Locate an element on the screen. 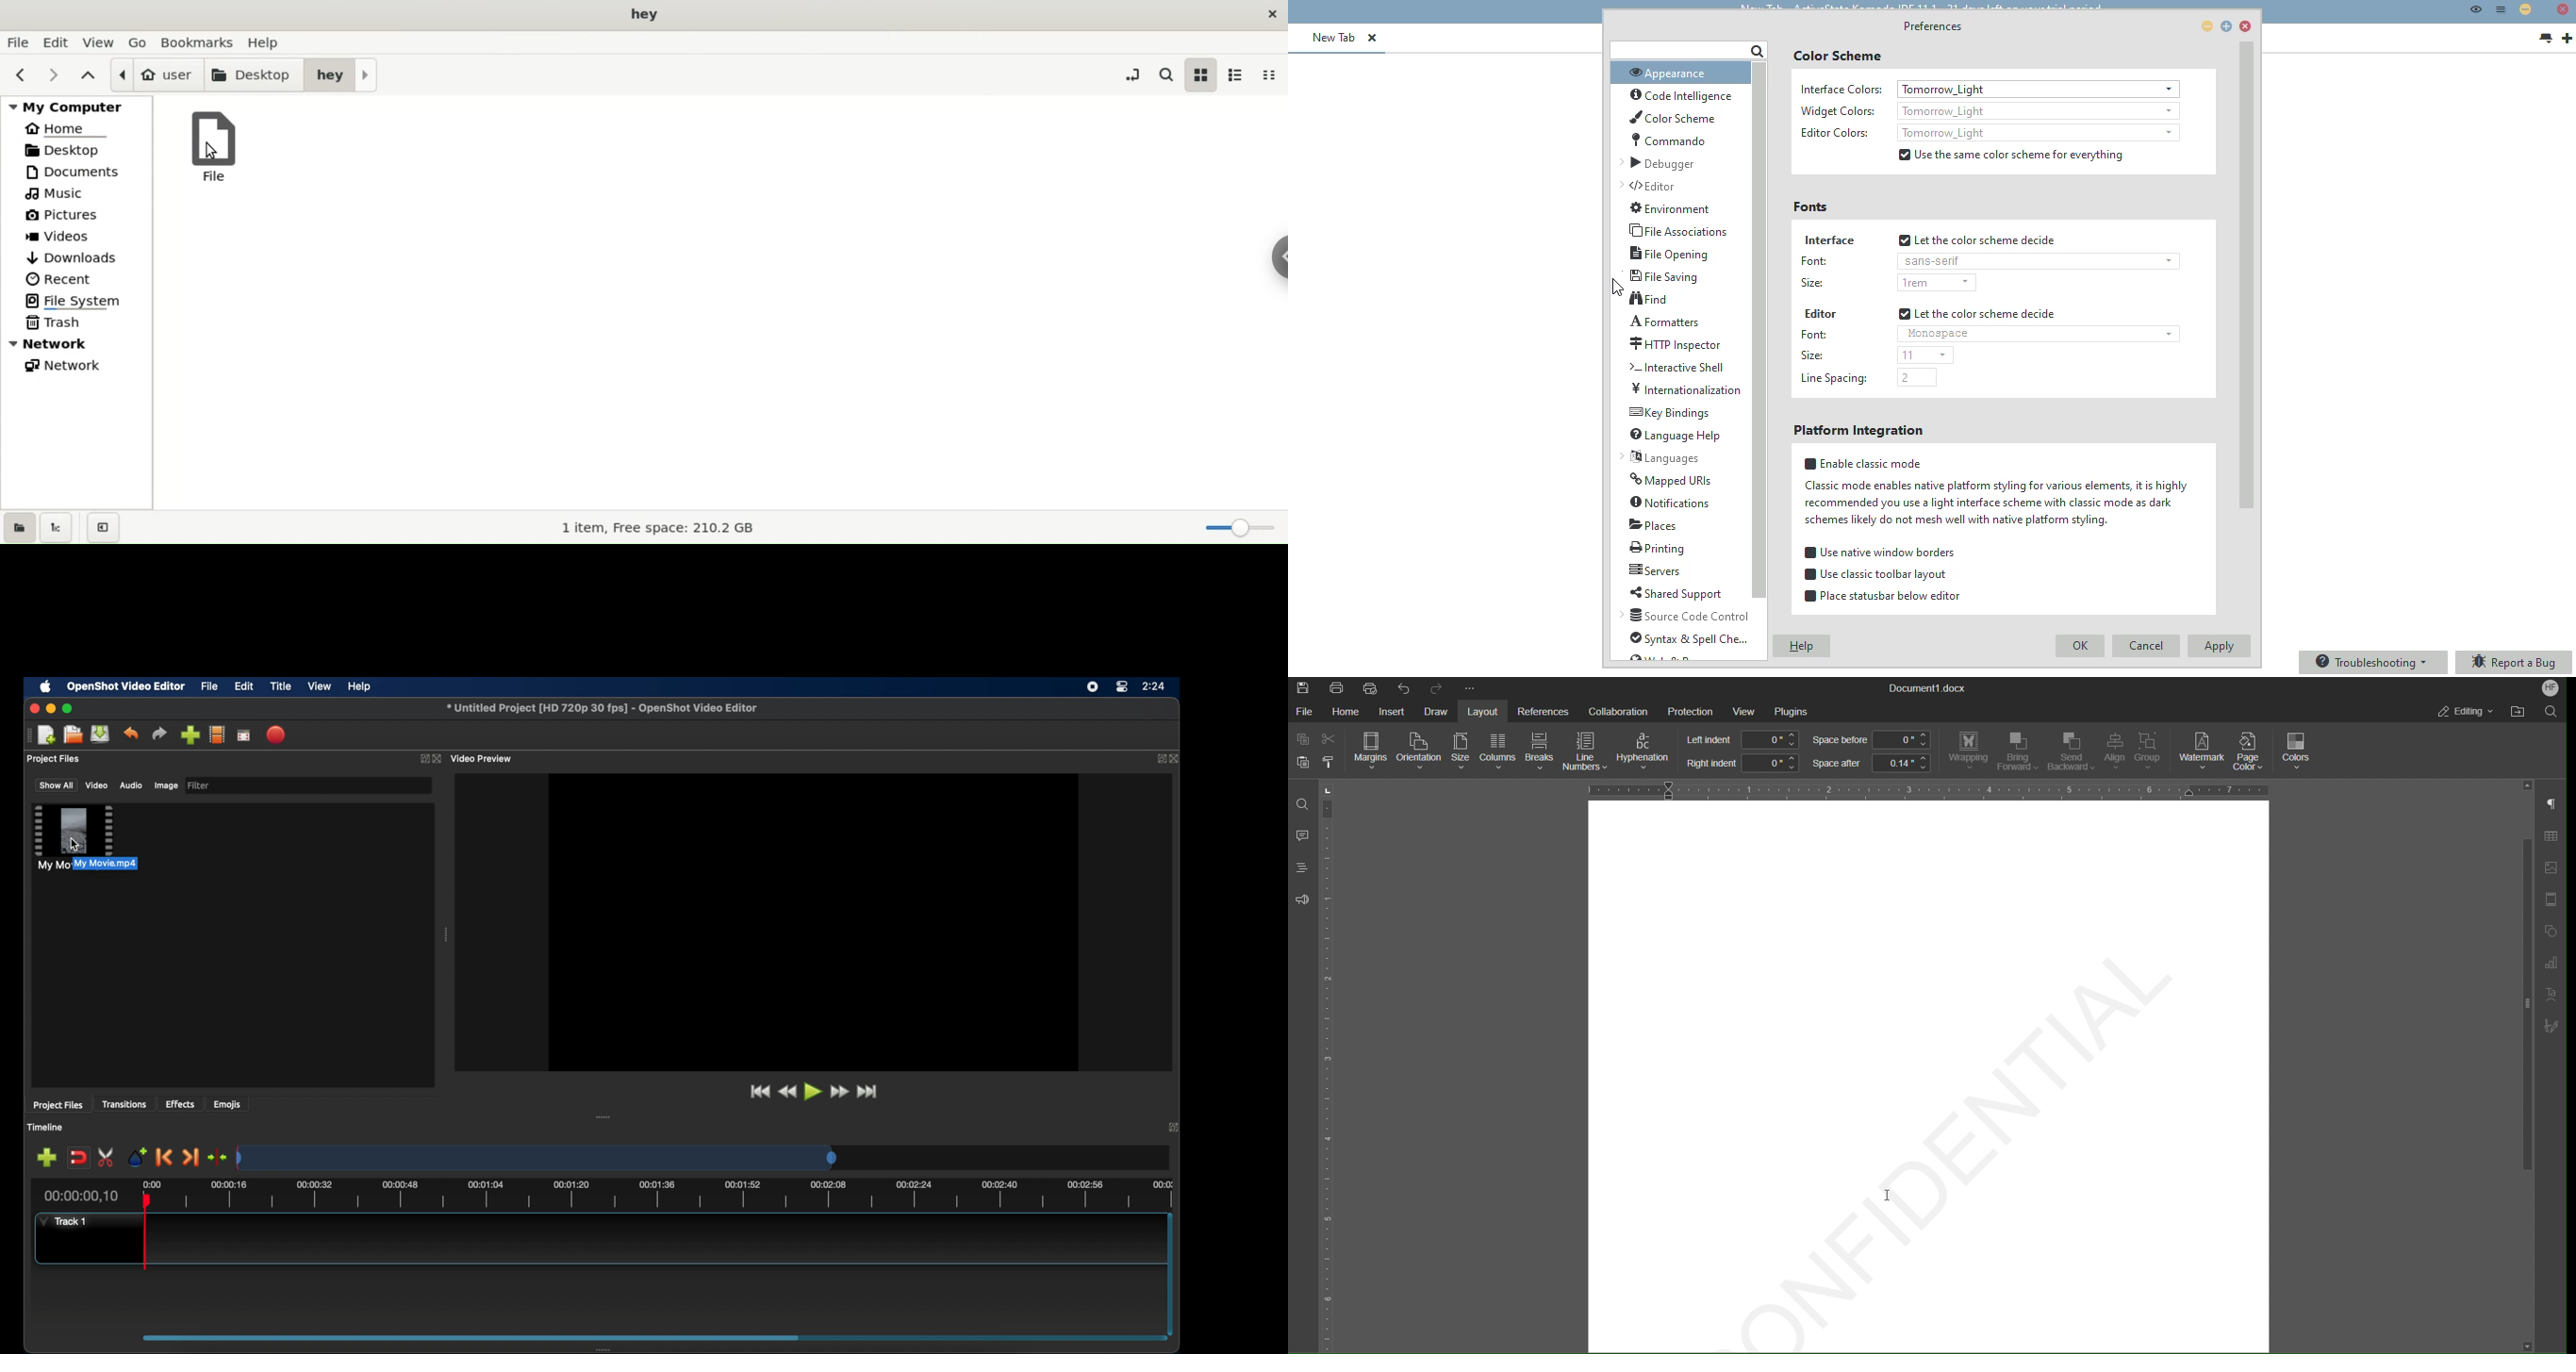 This screenshot has width=2576, height=1372. effects is located at coordinates (180, 1104).